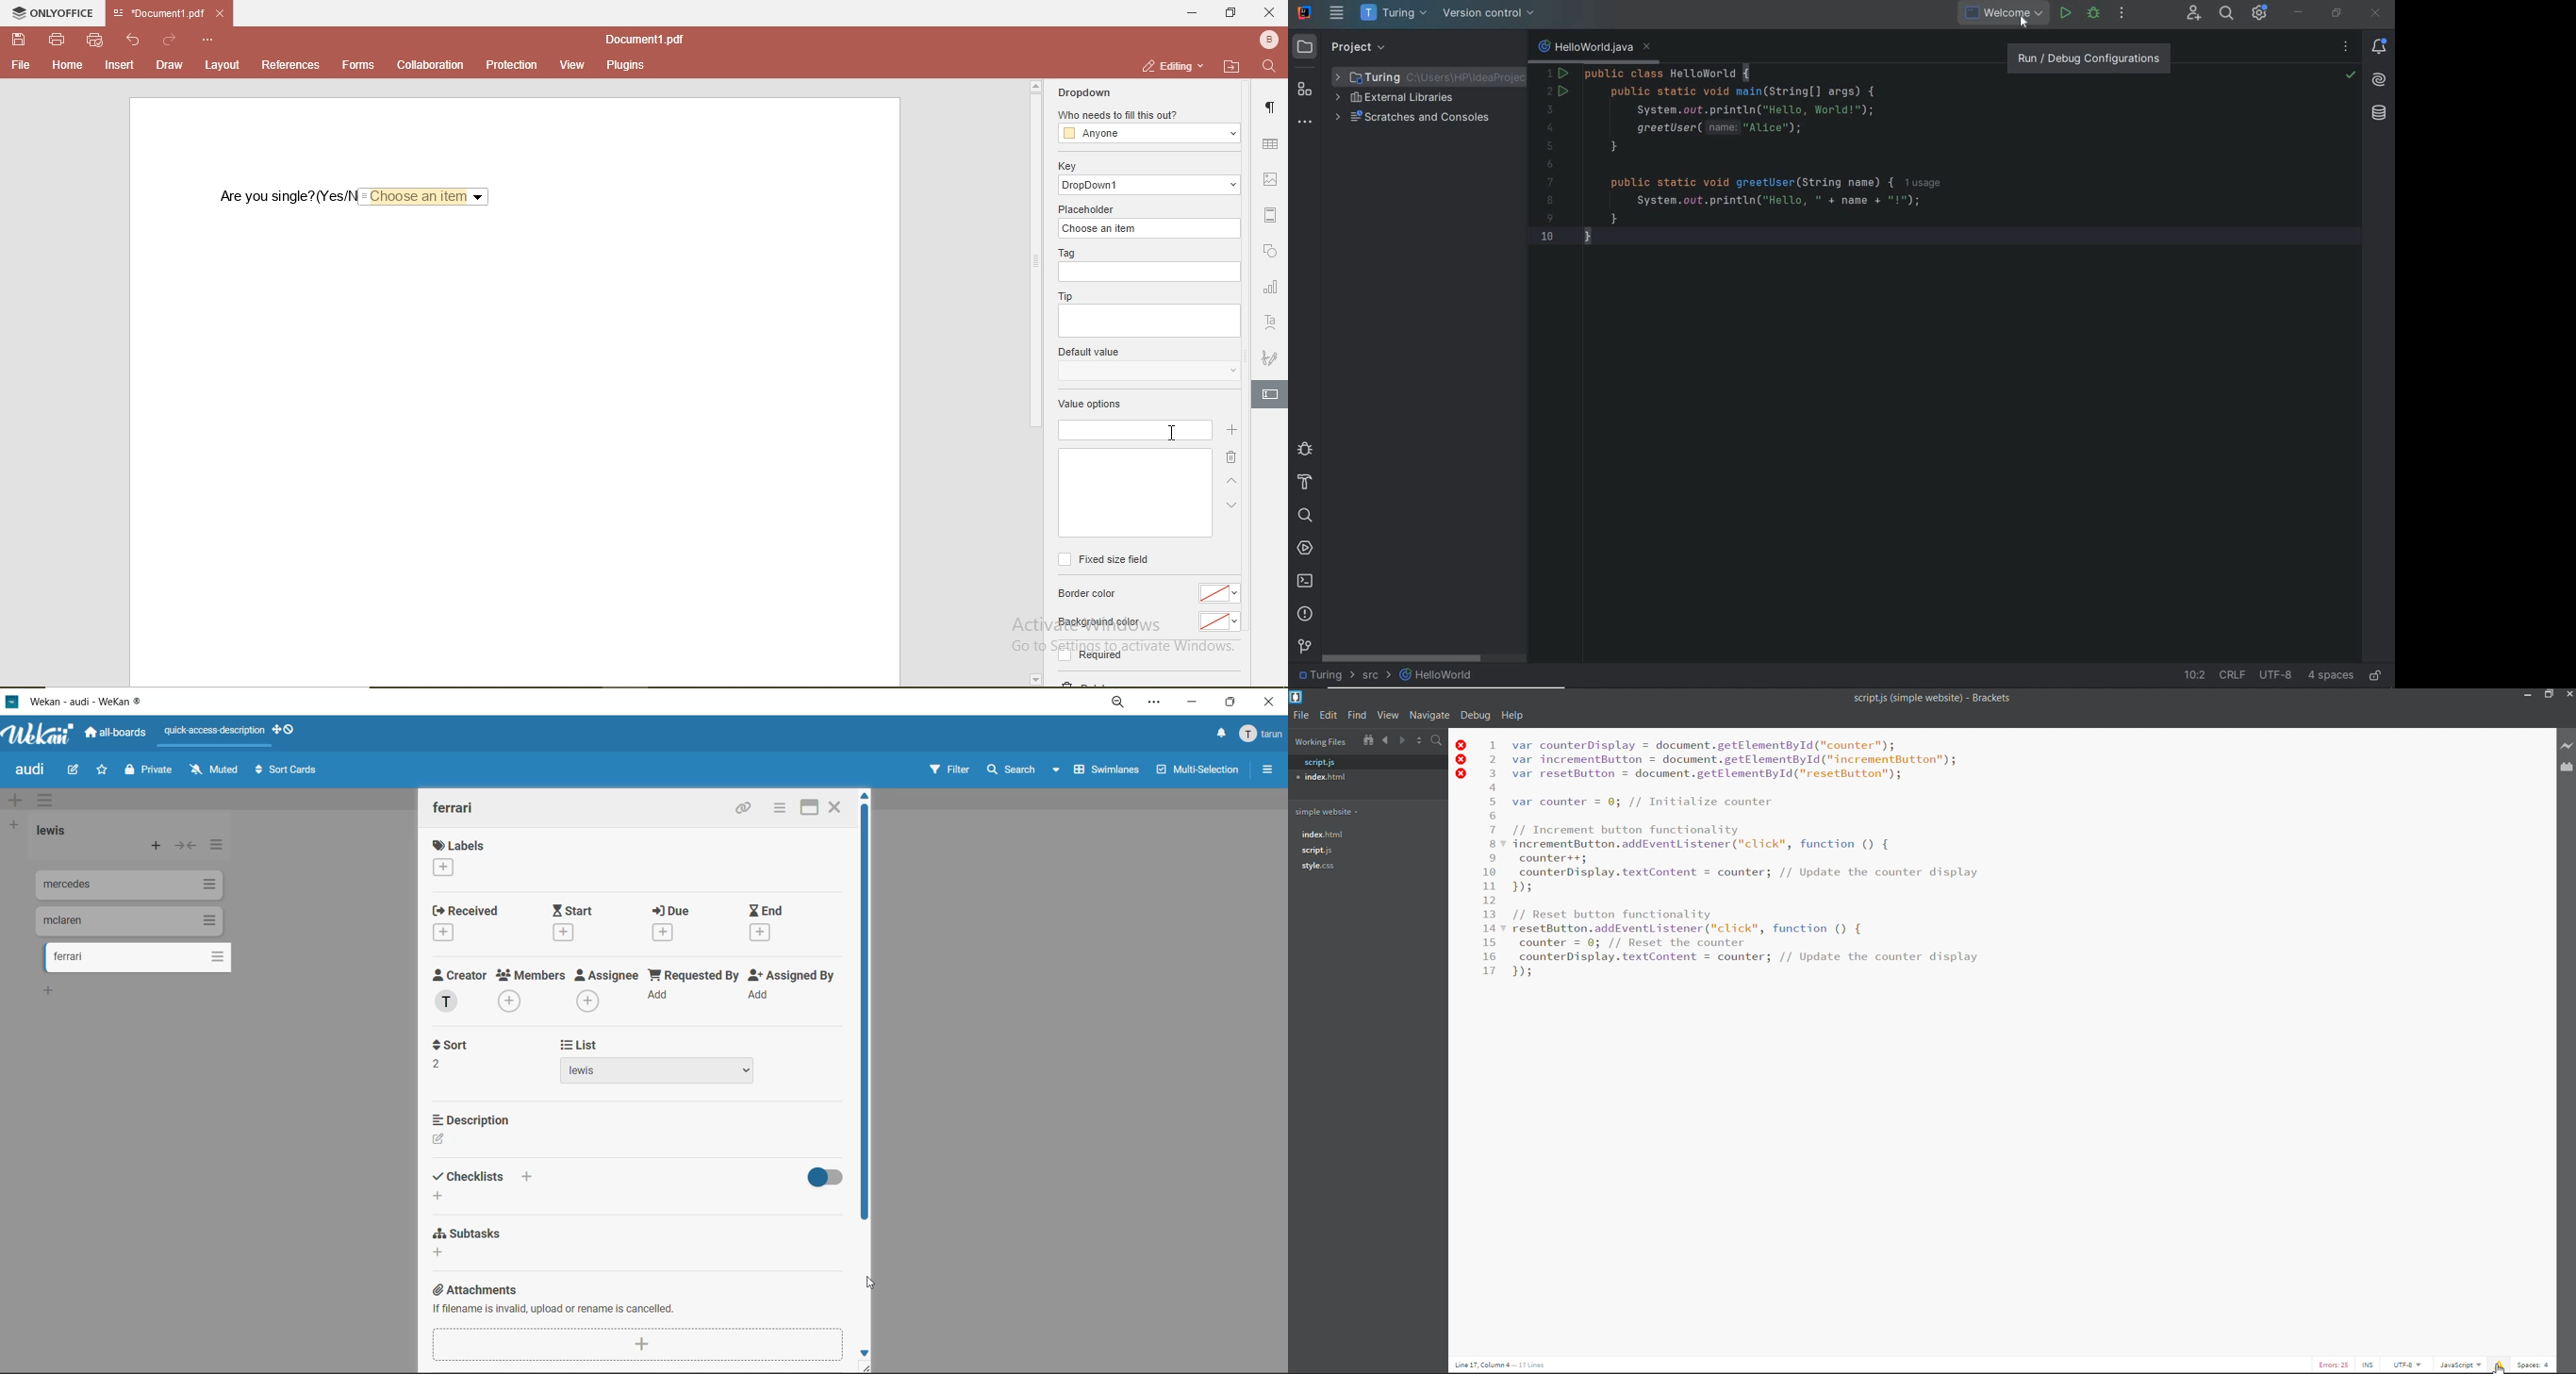 The image size is (2576, 1400). I want to click on line number, so click(1491, 860).